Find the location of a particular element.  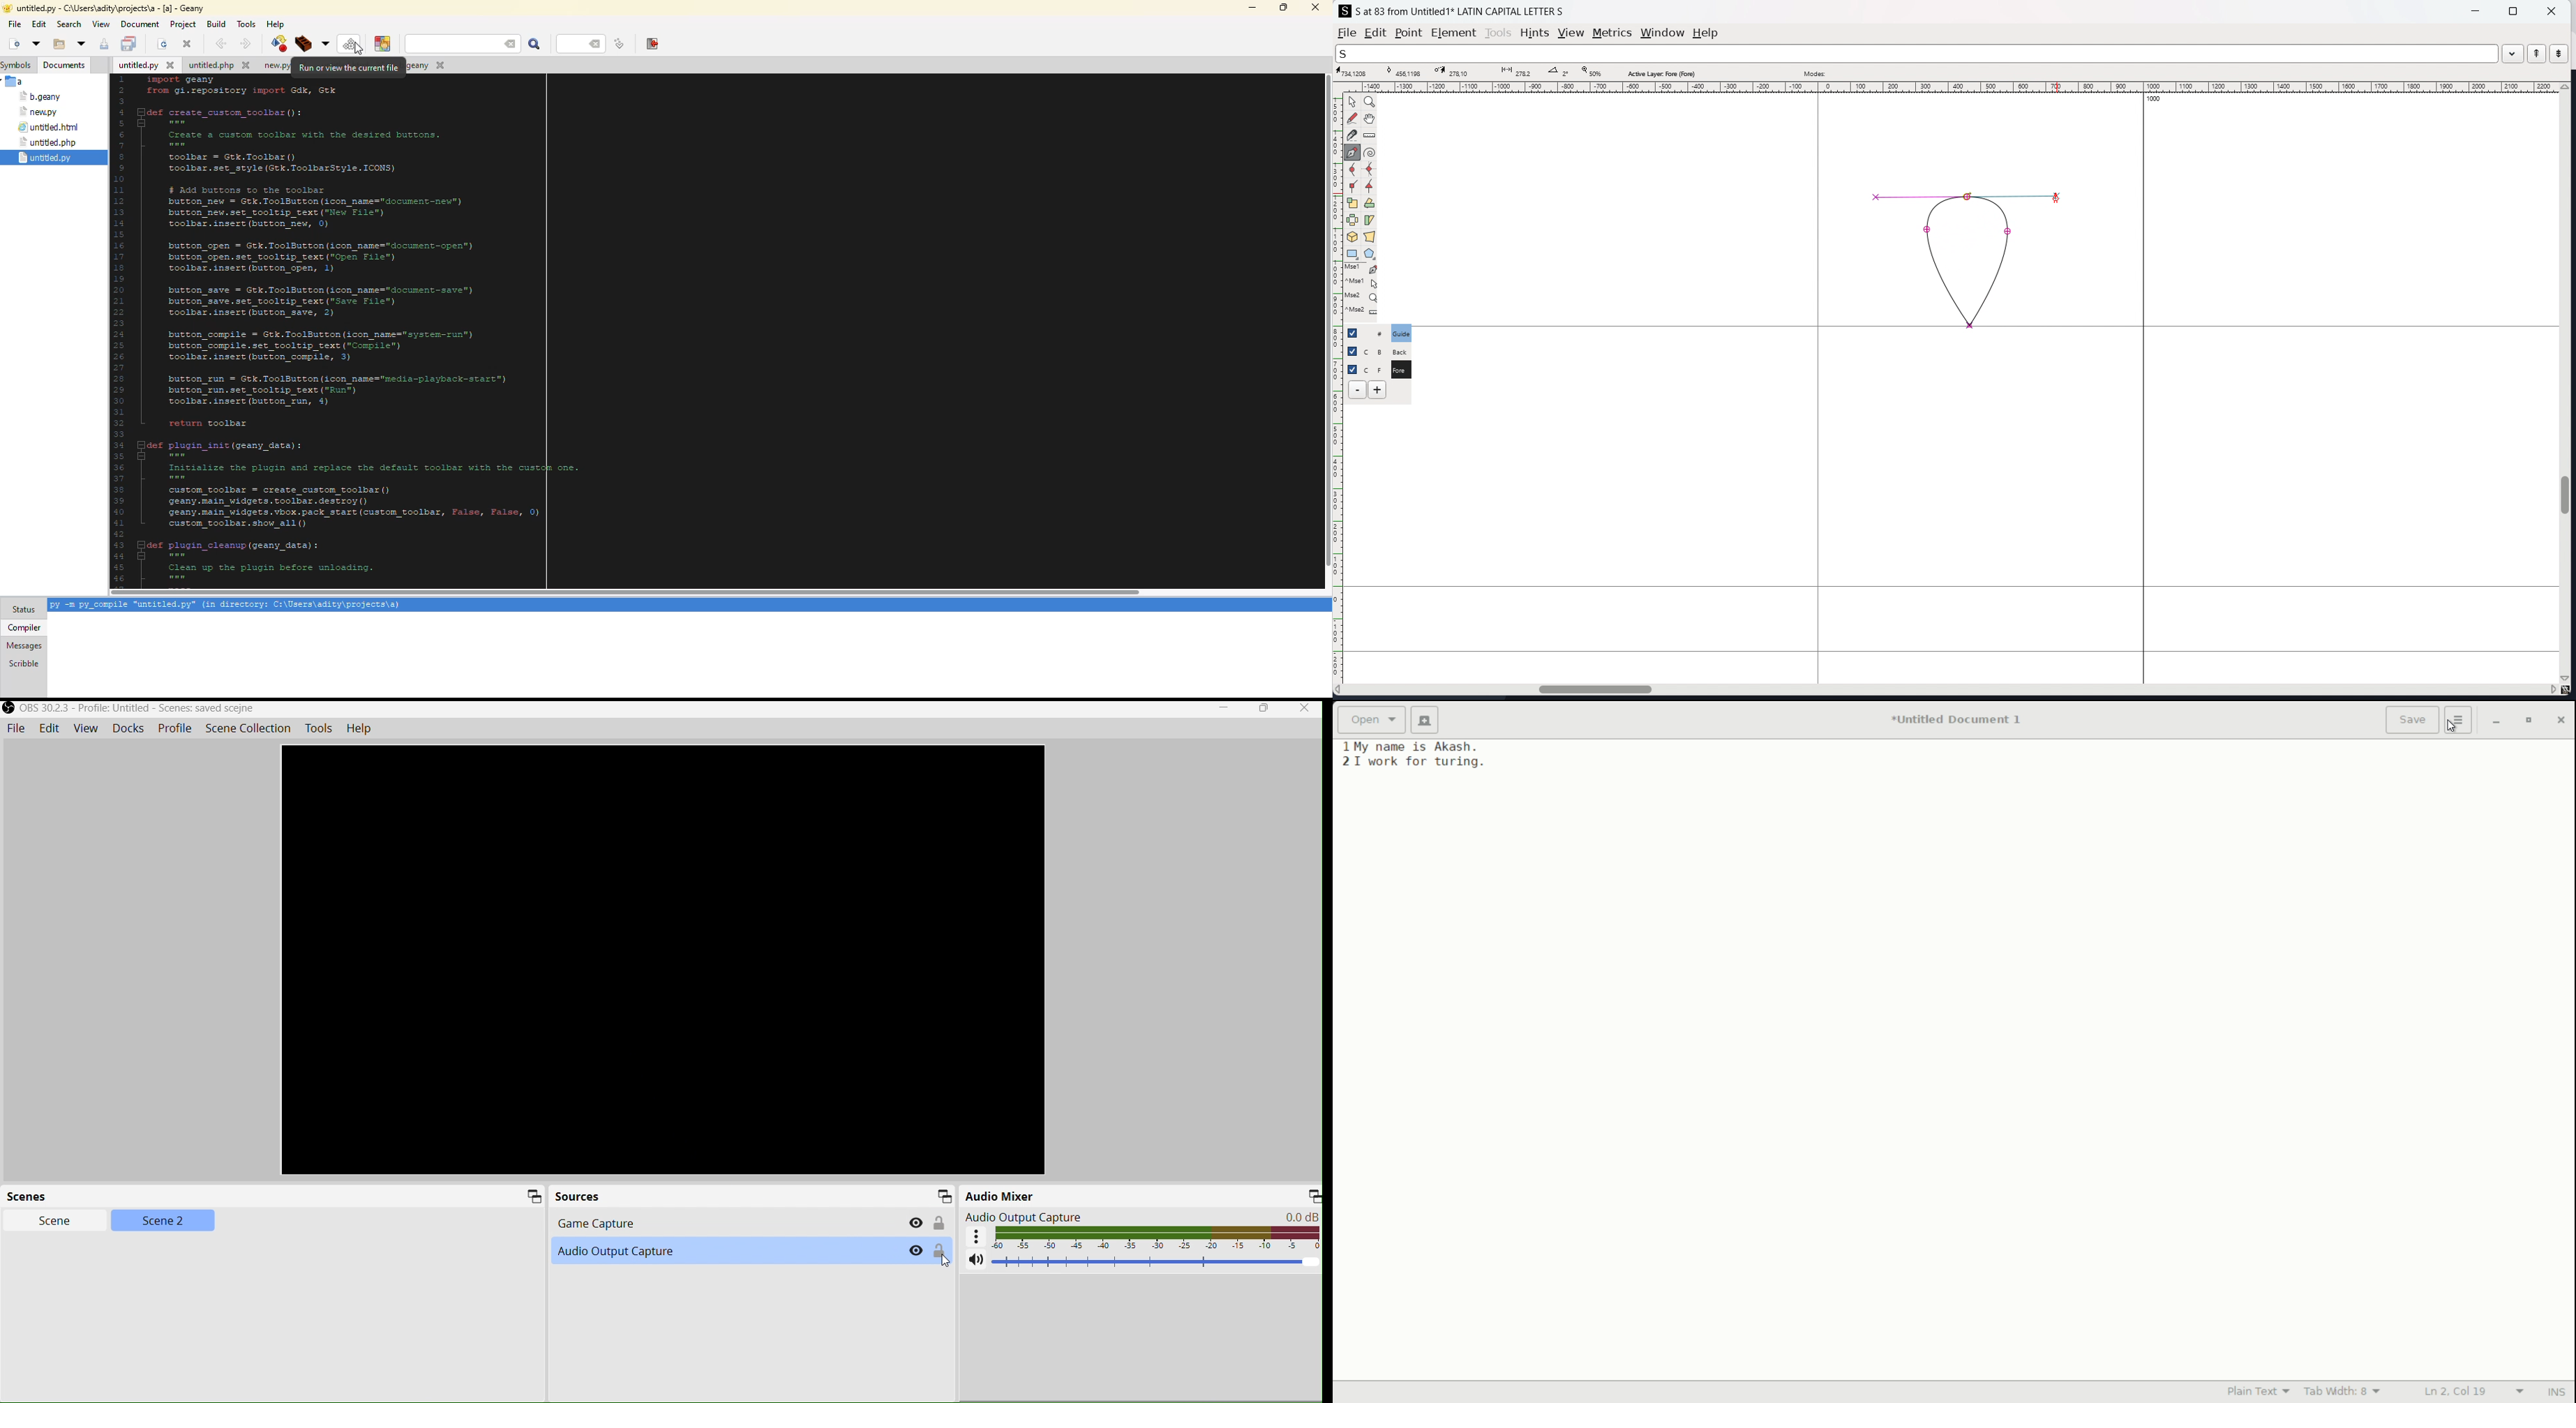

Audio Output Capture is located at coordinates (1035, 1215).